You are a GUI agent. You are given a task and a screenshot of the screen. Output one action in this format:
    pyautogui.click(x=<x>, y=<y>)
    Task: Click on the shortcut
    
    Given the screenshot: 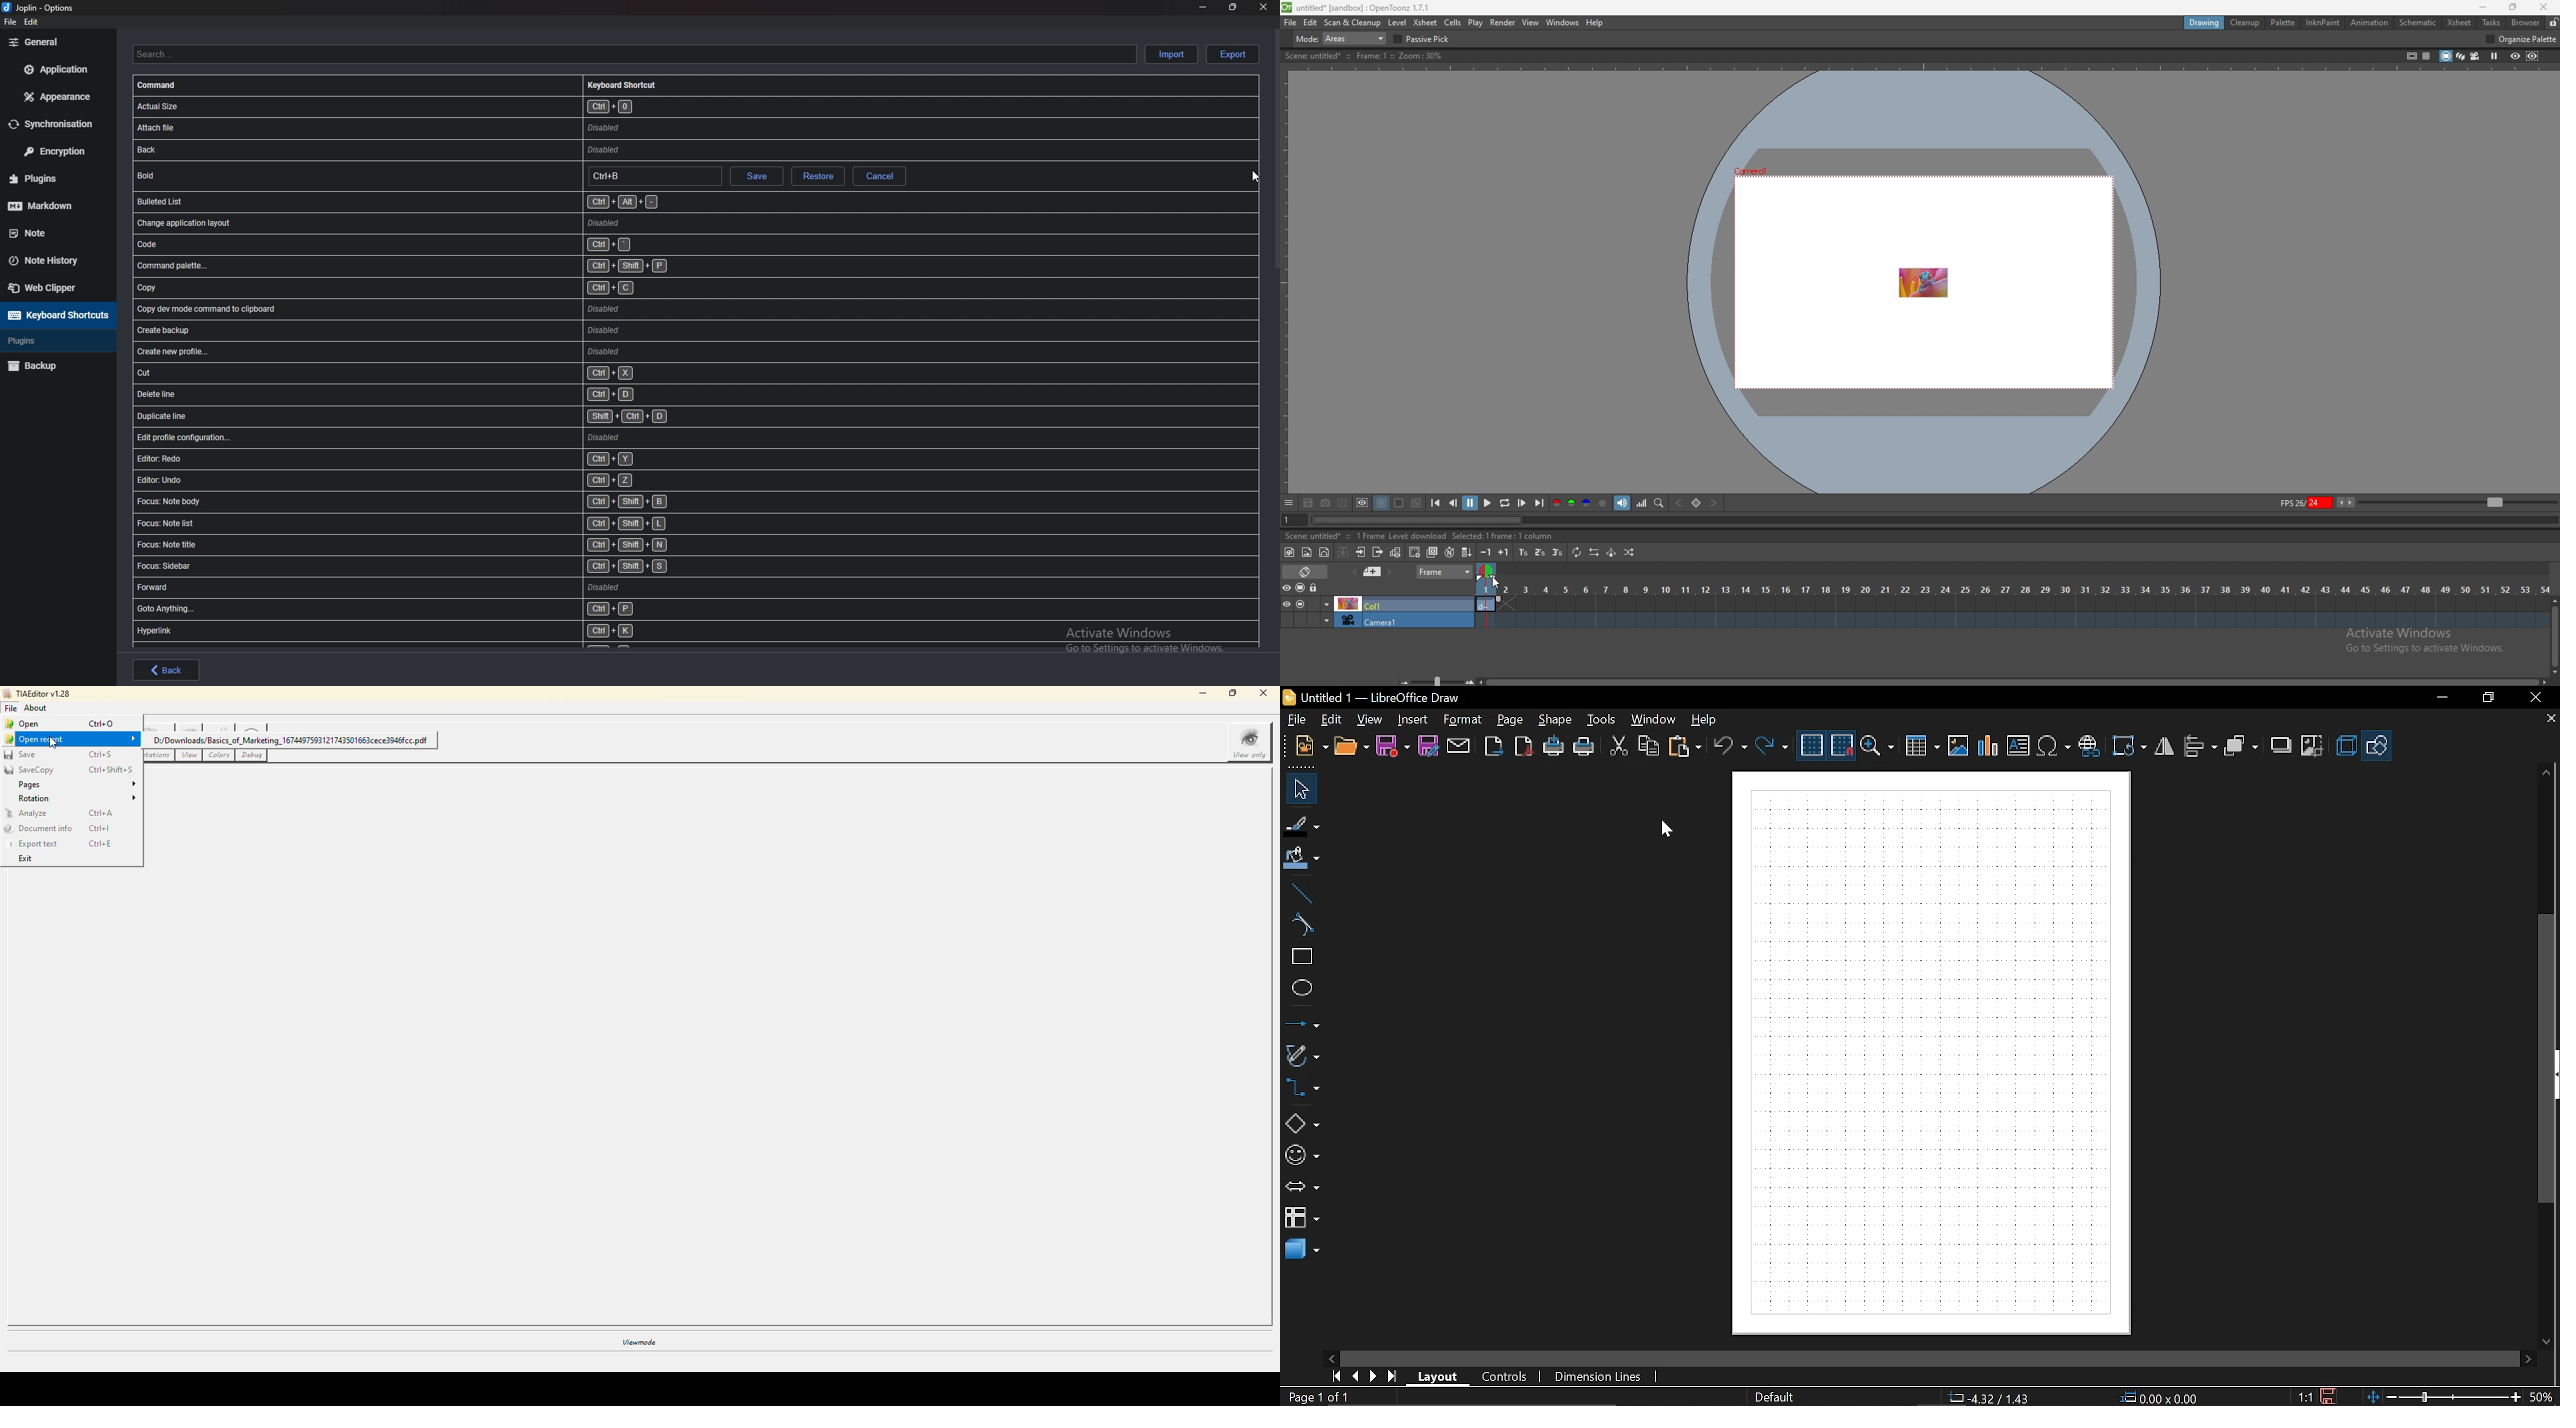 What is the action you would take?
    pyautogui.click(x=445, y=610)
    